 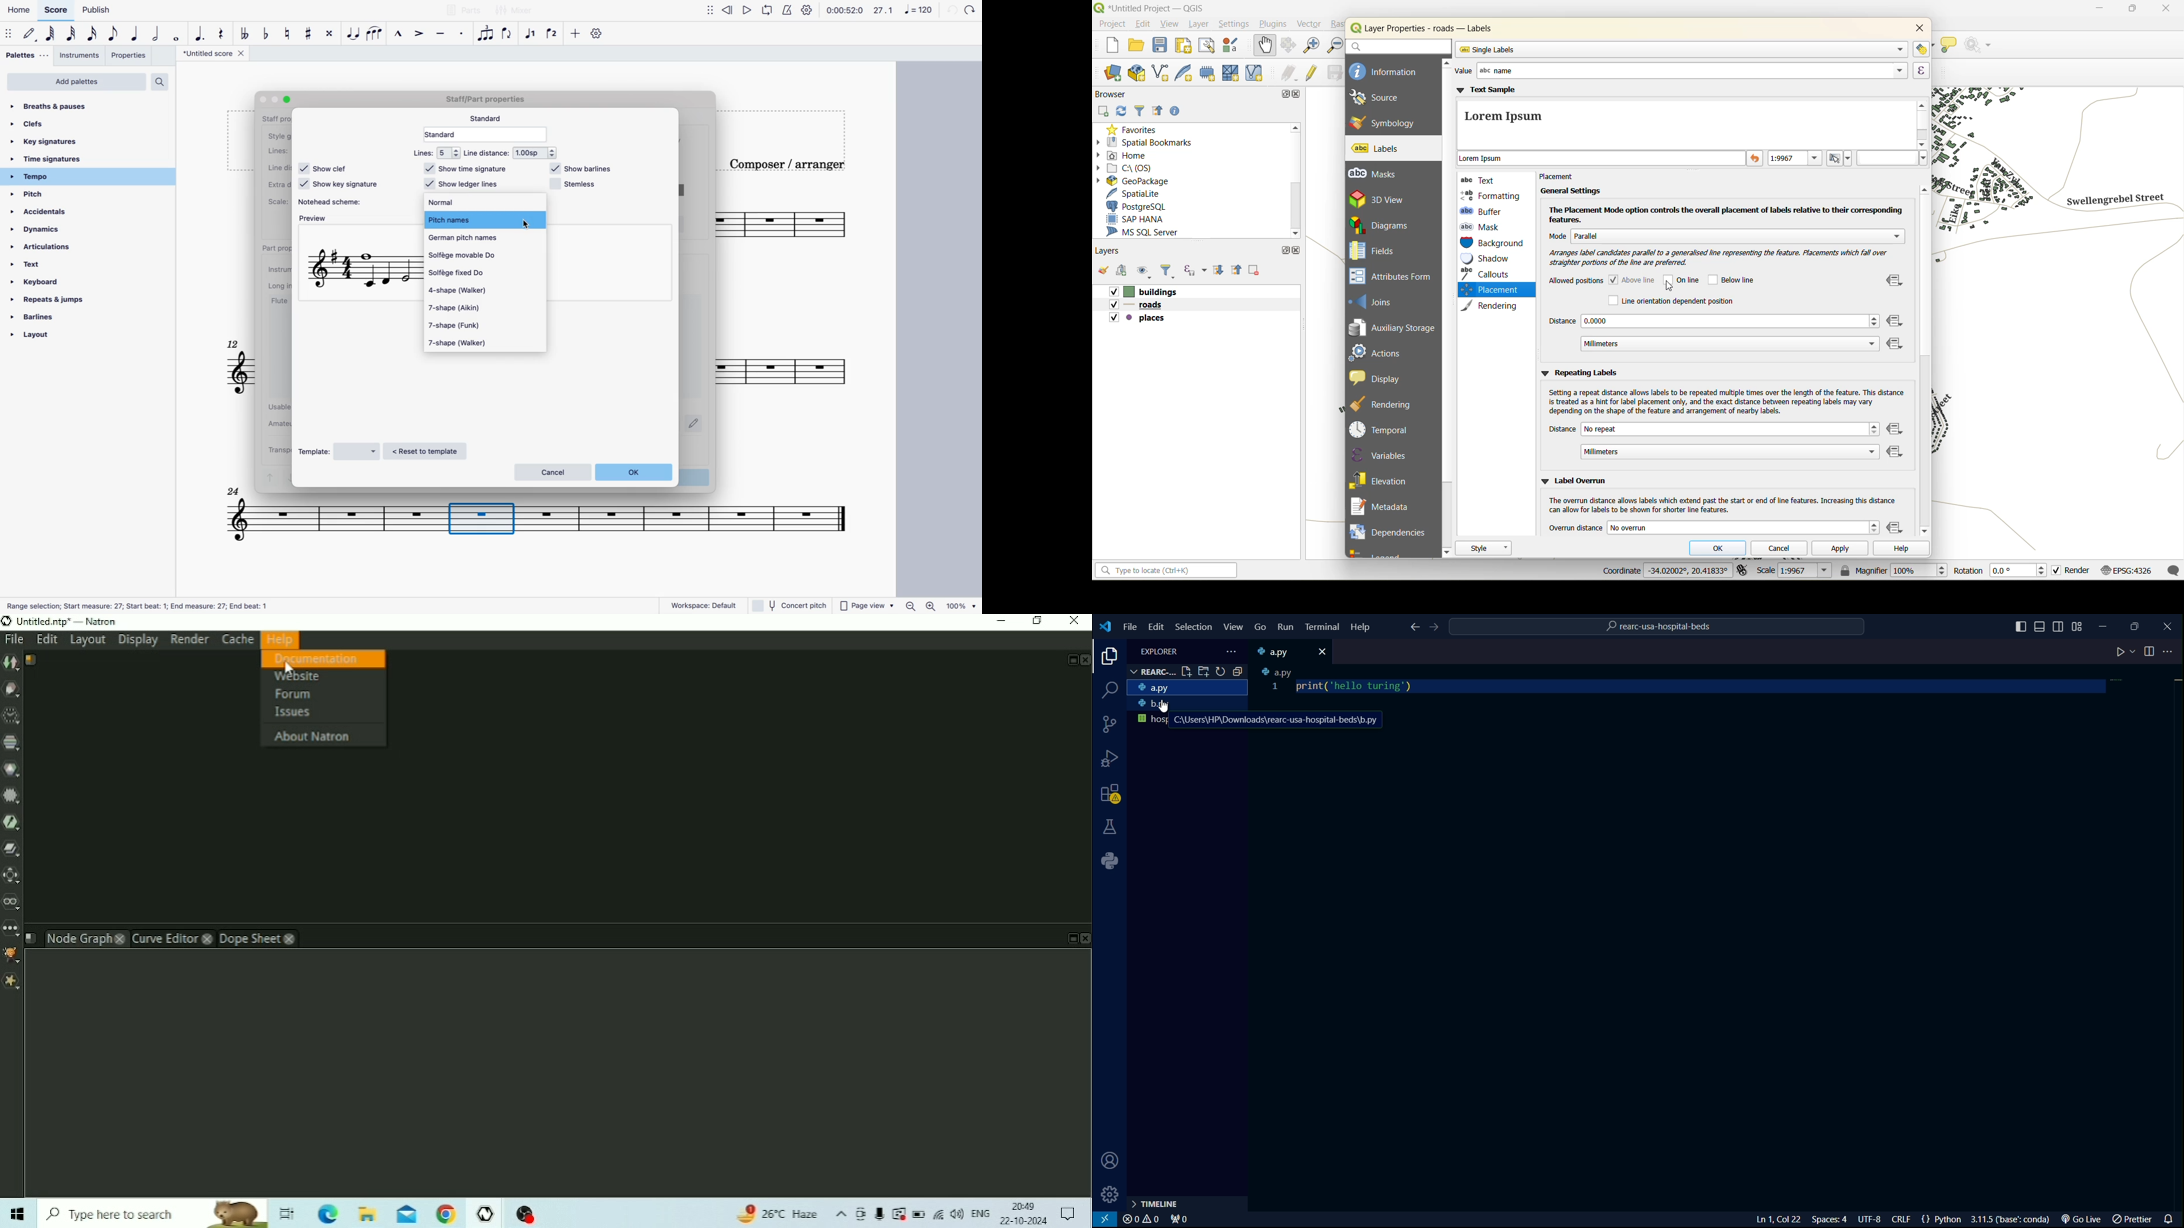 What do you see at coordinates (1169, 272) in the screenshot?
I see `filter ` at bounding box center [1169, 272].